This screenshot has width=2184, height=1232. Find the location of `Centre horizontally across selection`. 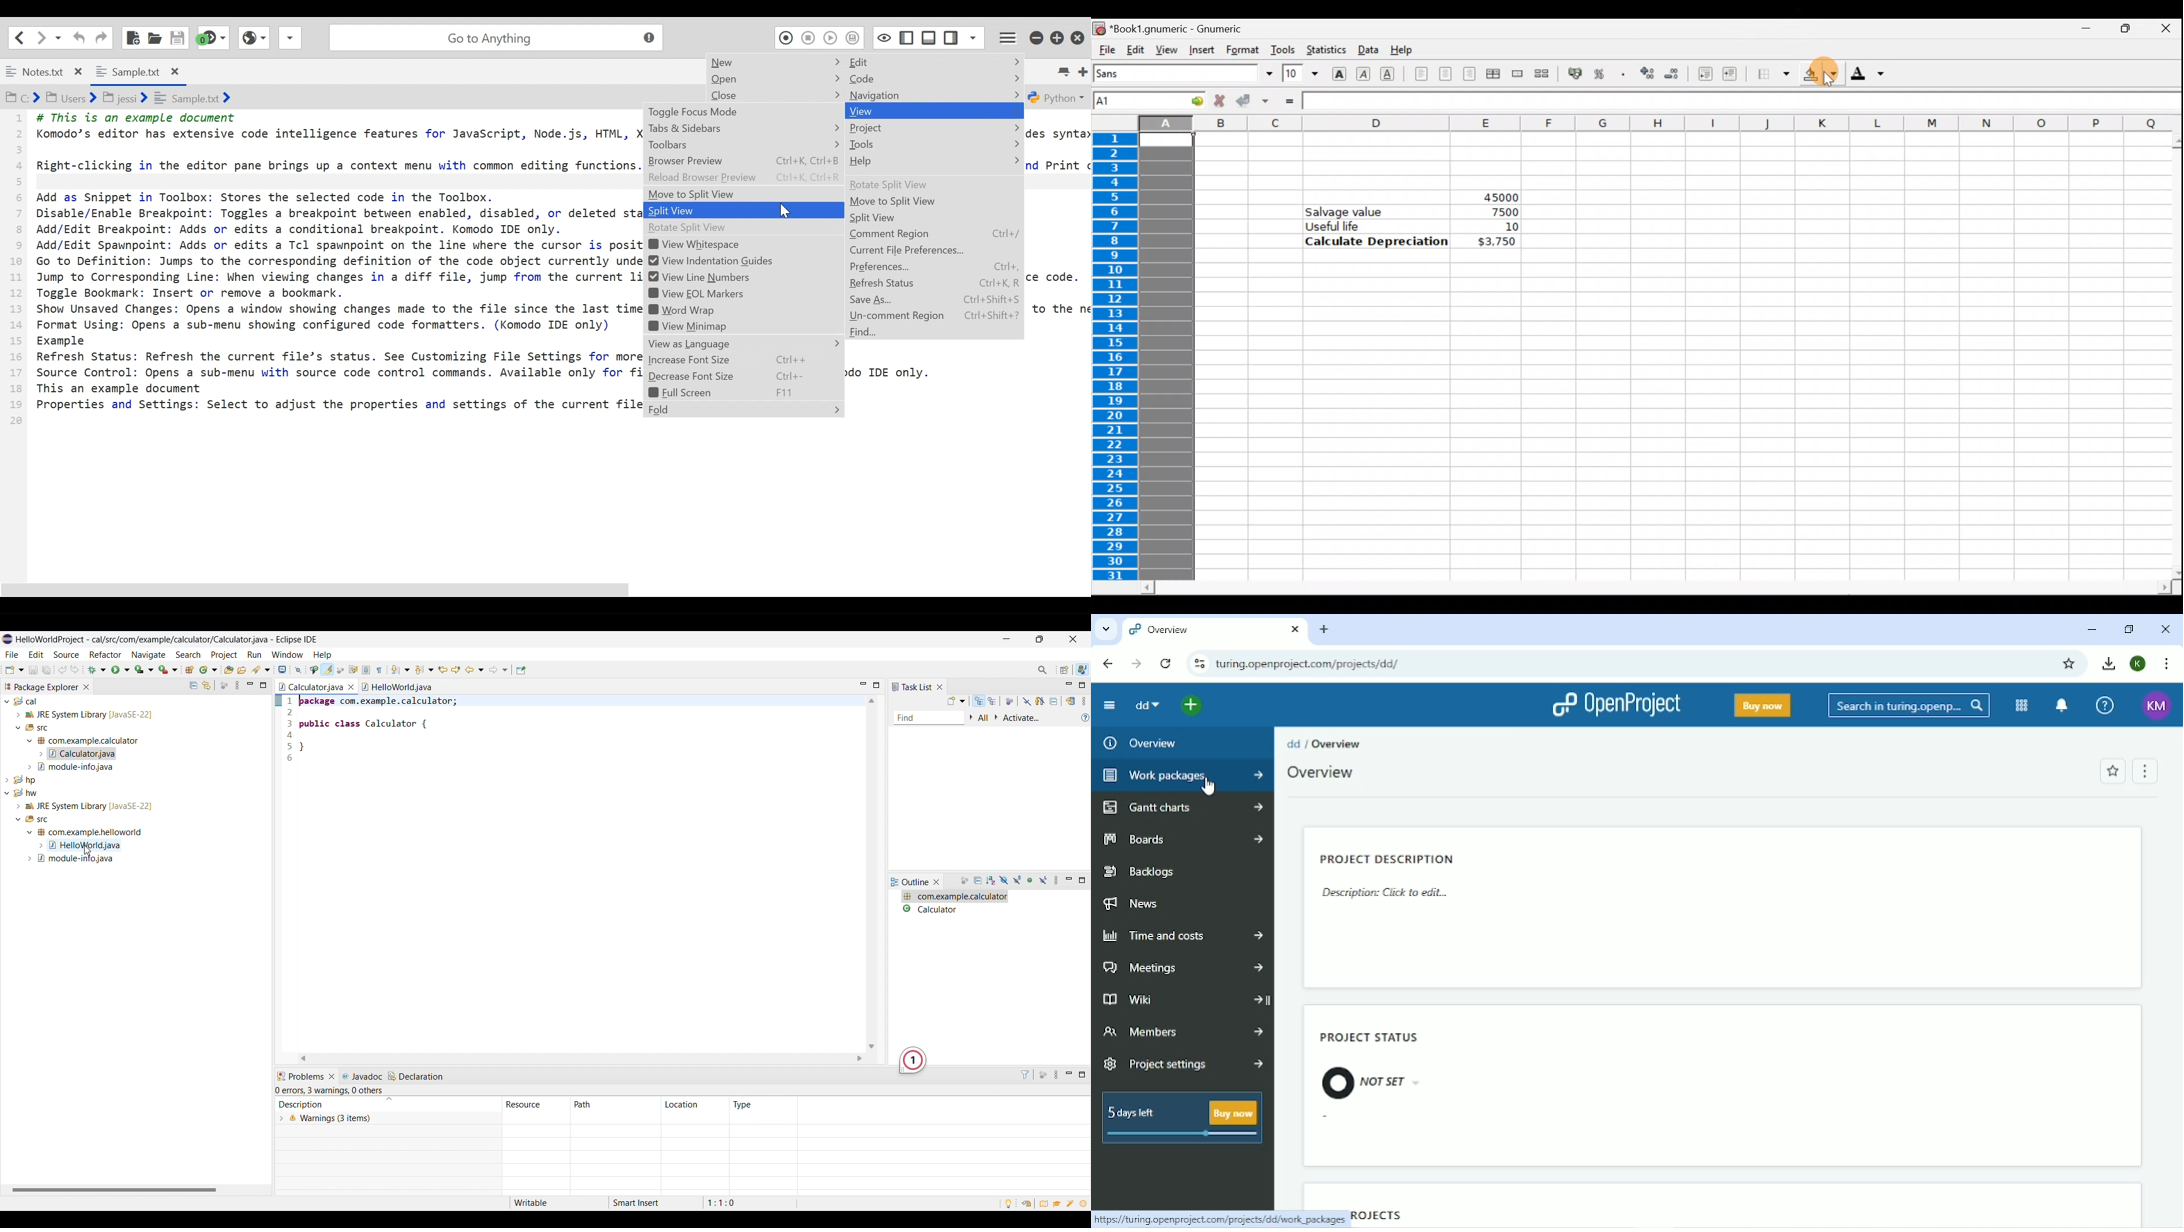

Centre horizontally across selection is located at coordinates (1493, 76).